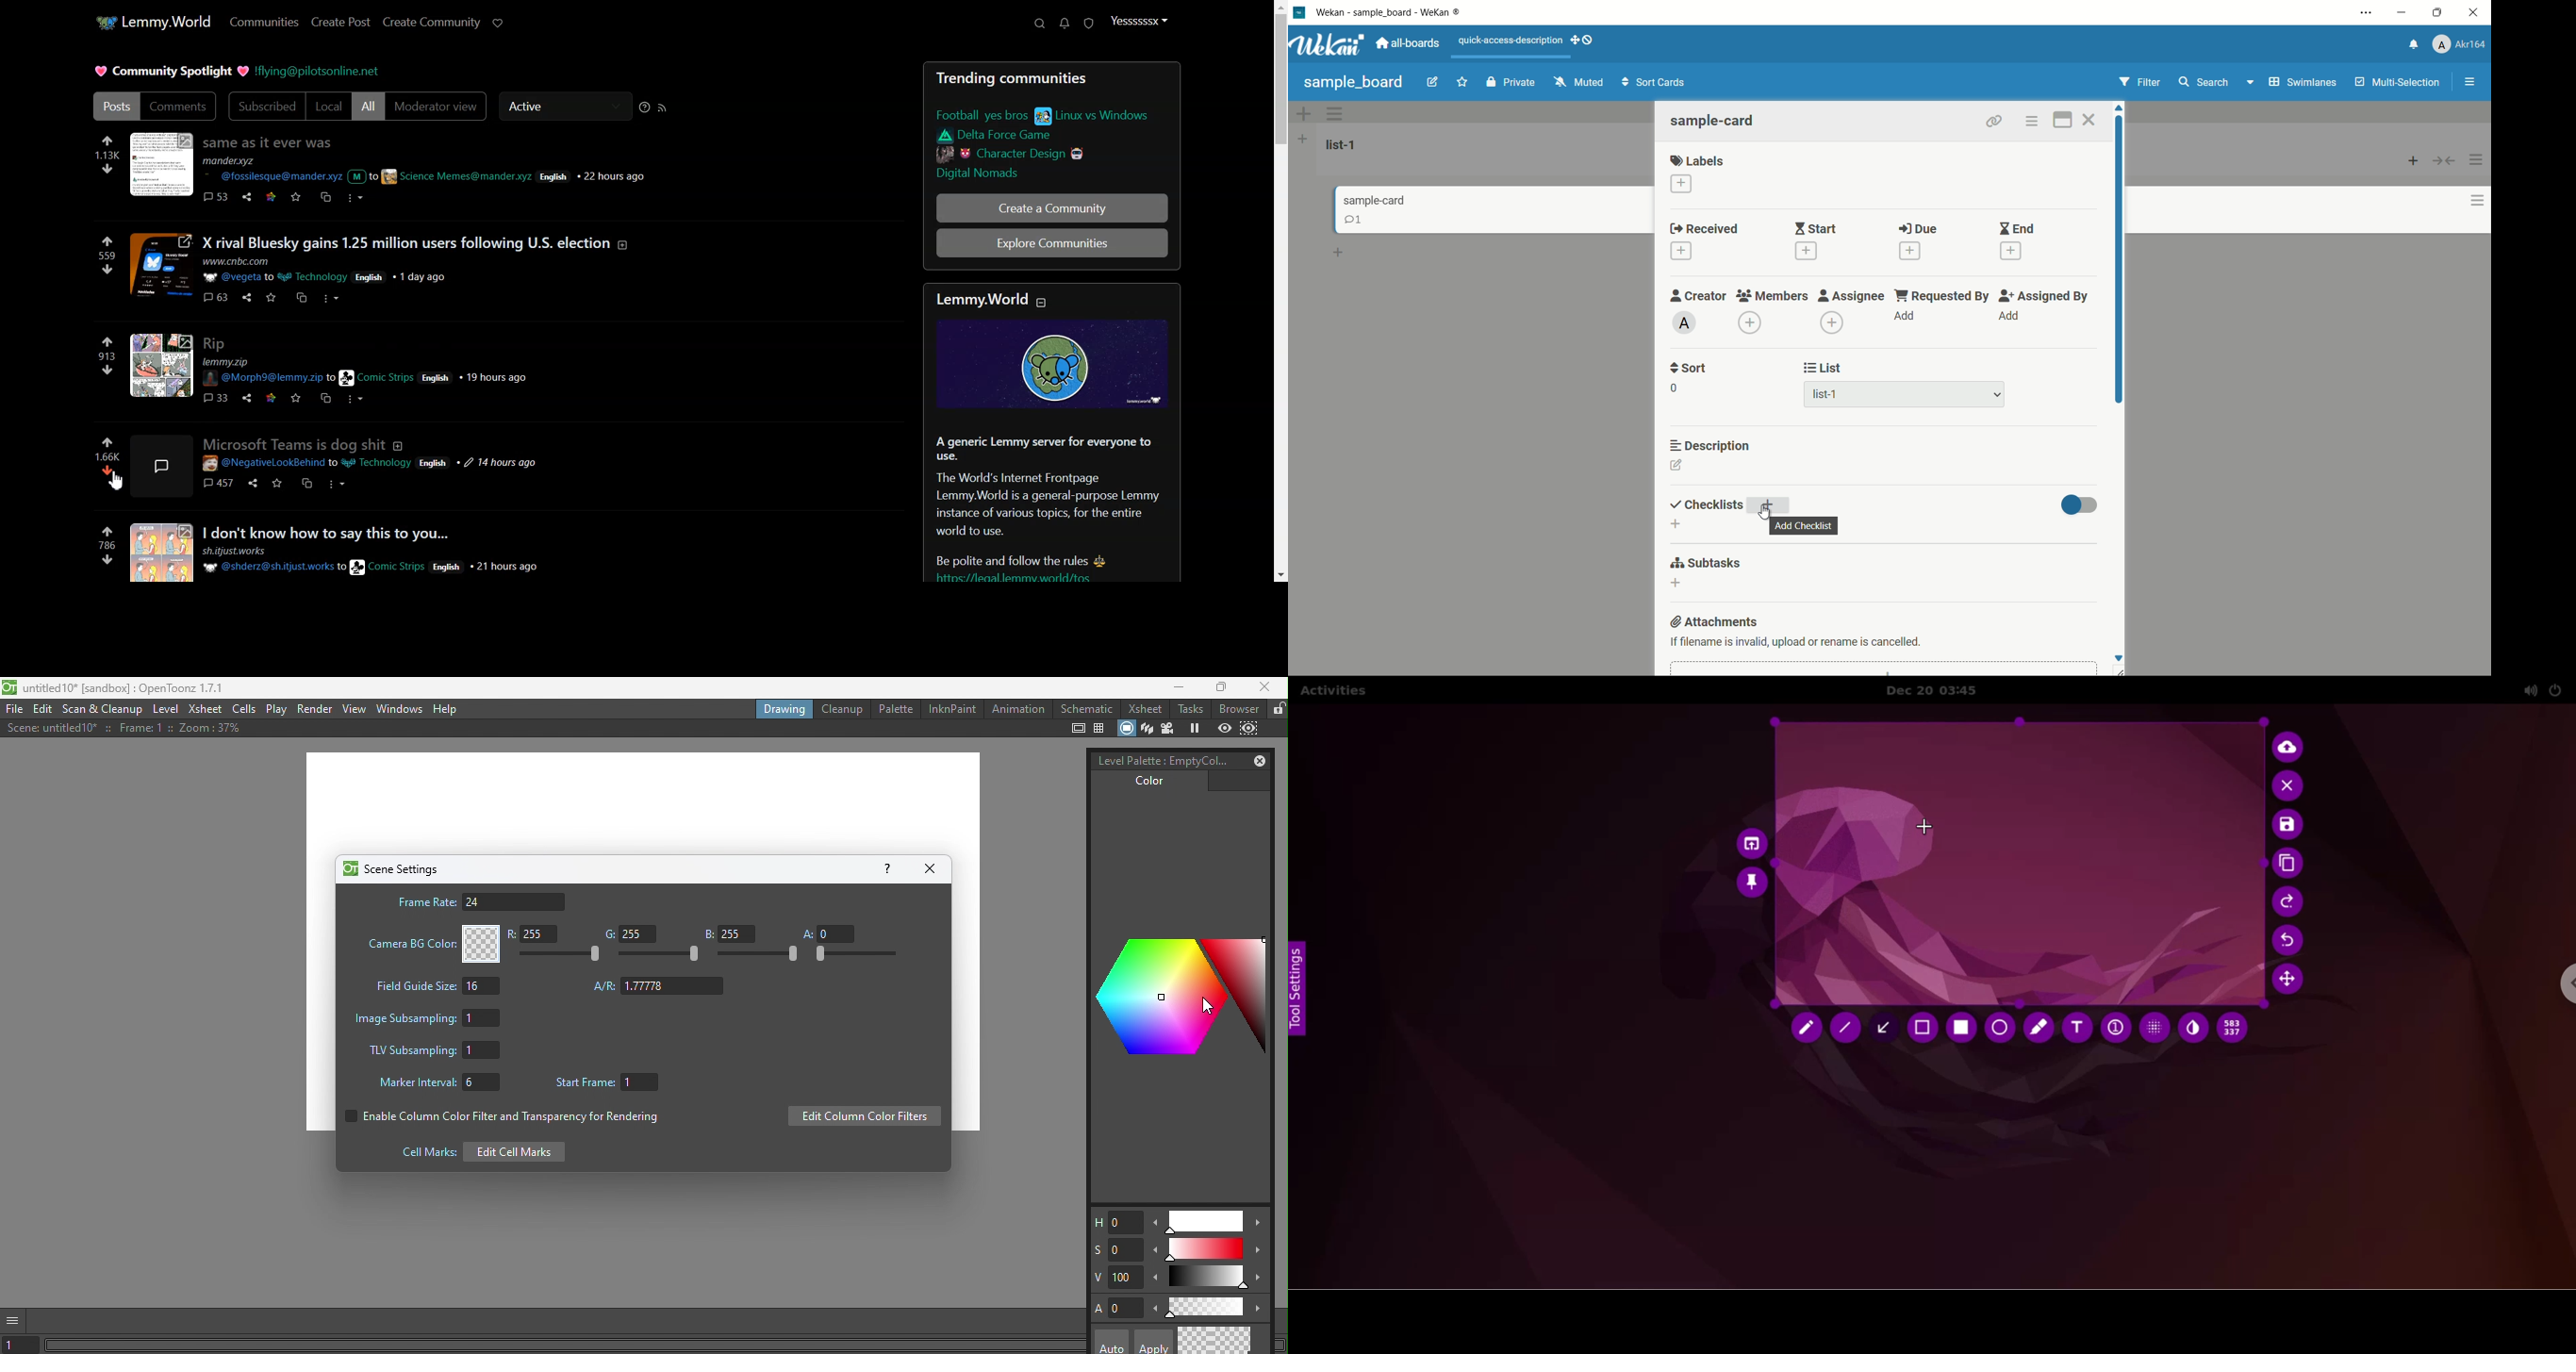  What do you see at coordinates (564, 954) in the screenshot?
I see `Slide bar` at bounding box center [564, 954].